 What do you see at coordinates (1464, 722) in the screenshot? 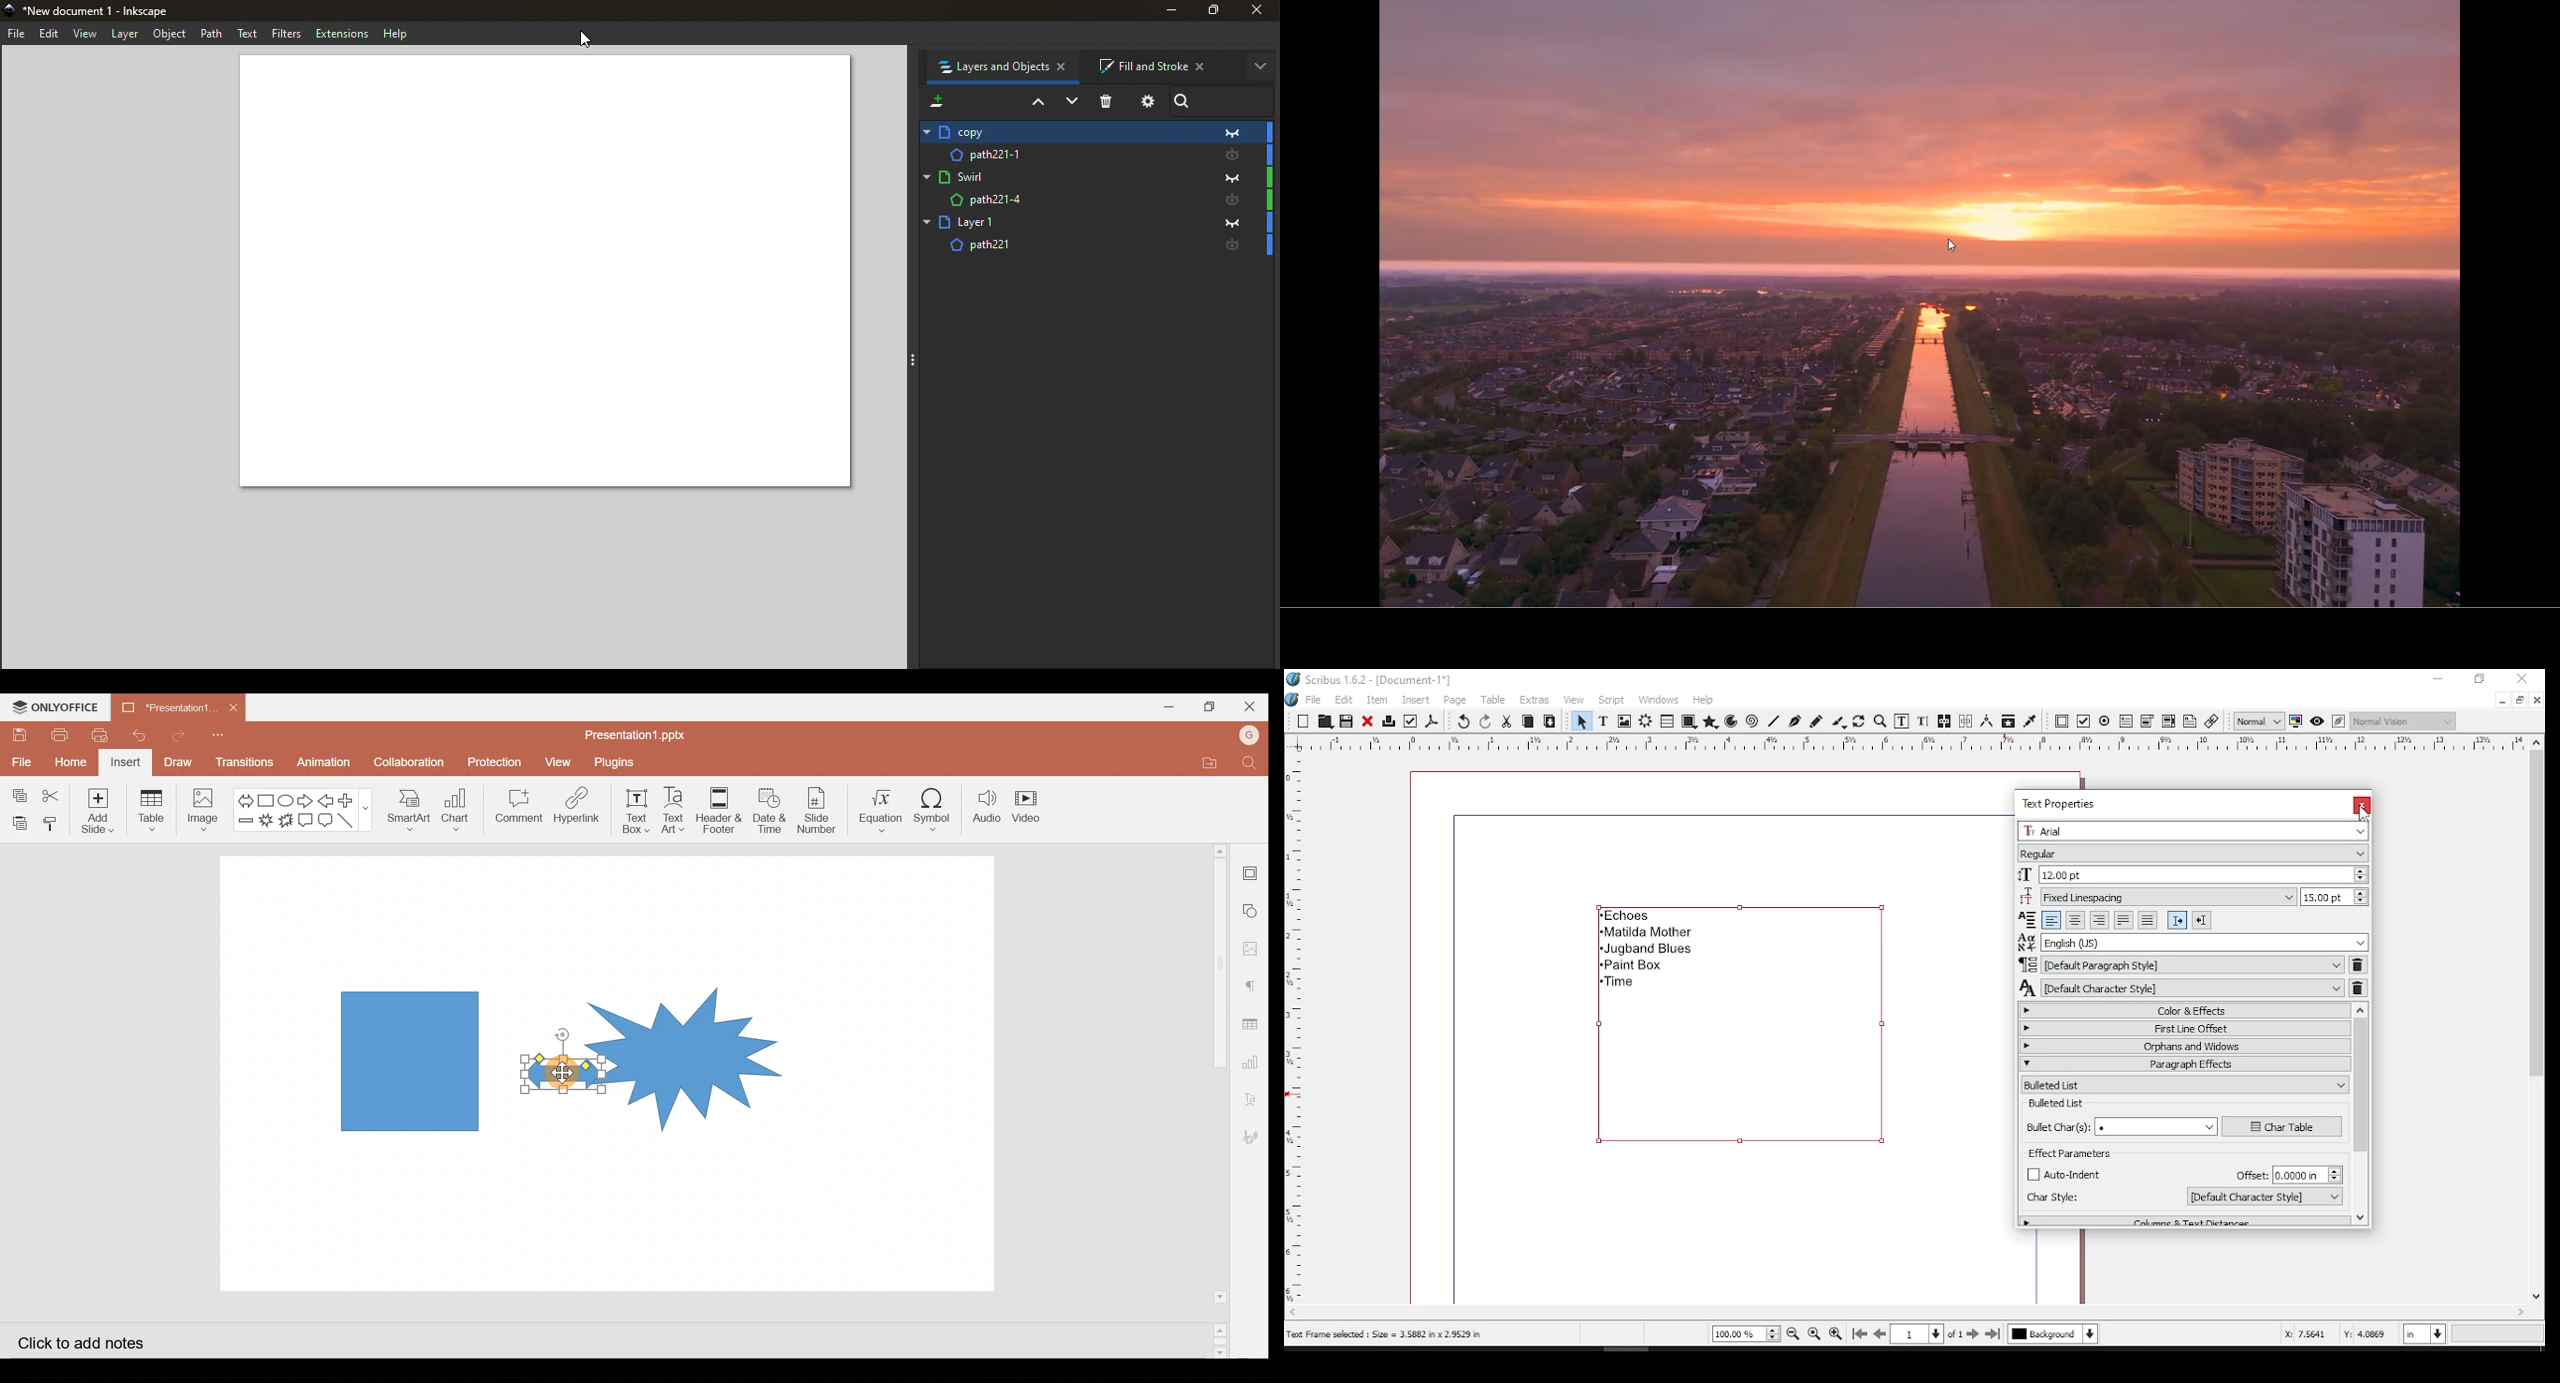
I see `undo` at bounding box center [1464, 722].